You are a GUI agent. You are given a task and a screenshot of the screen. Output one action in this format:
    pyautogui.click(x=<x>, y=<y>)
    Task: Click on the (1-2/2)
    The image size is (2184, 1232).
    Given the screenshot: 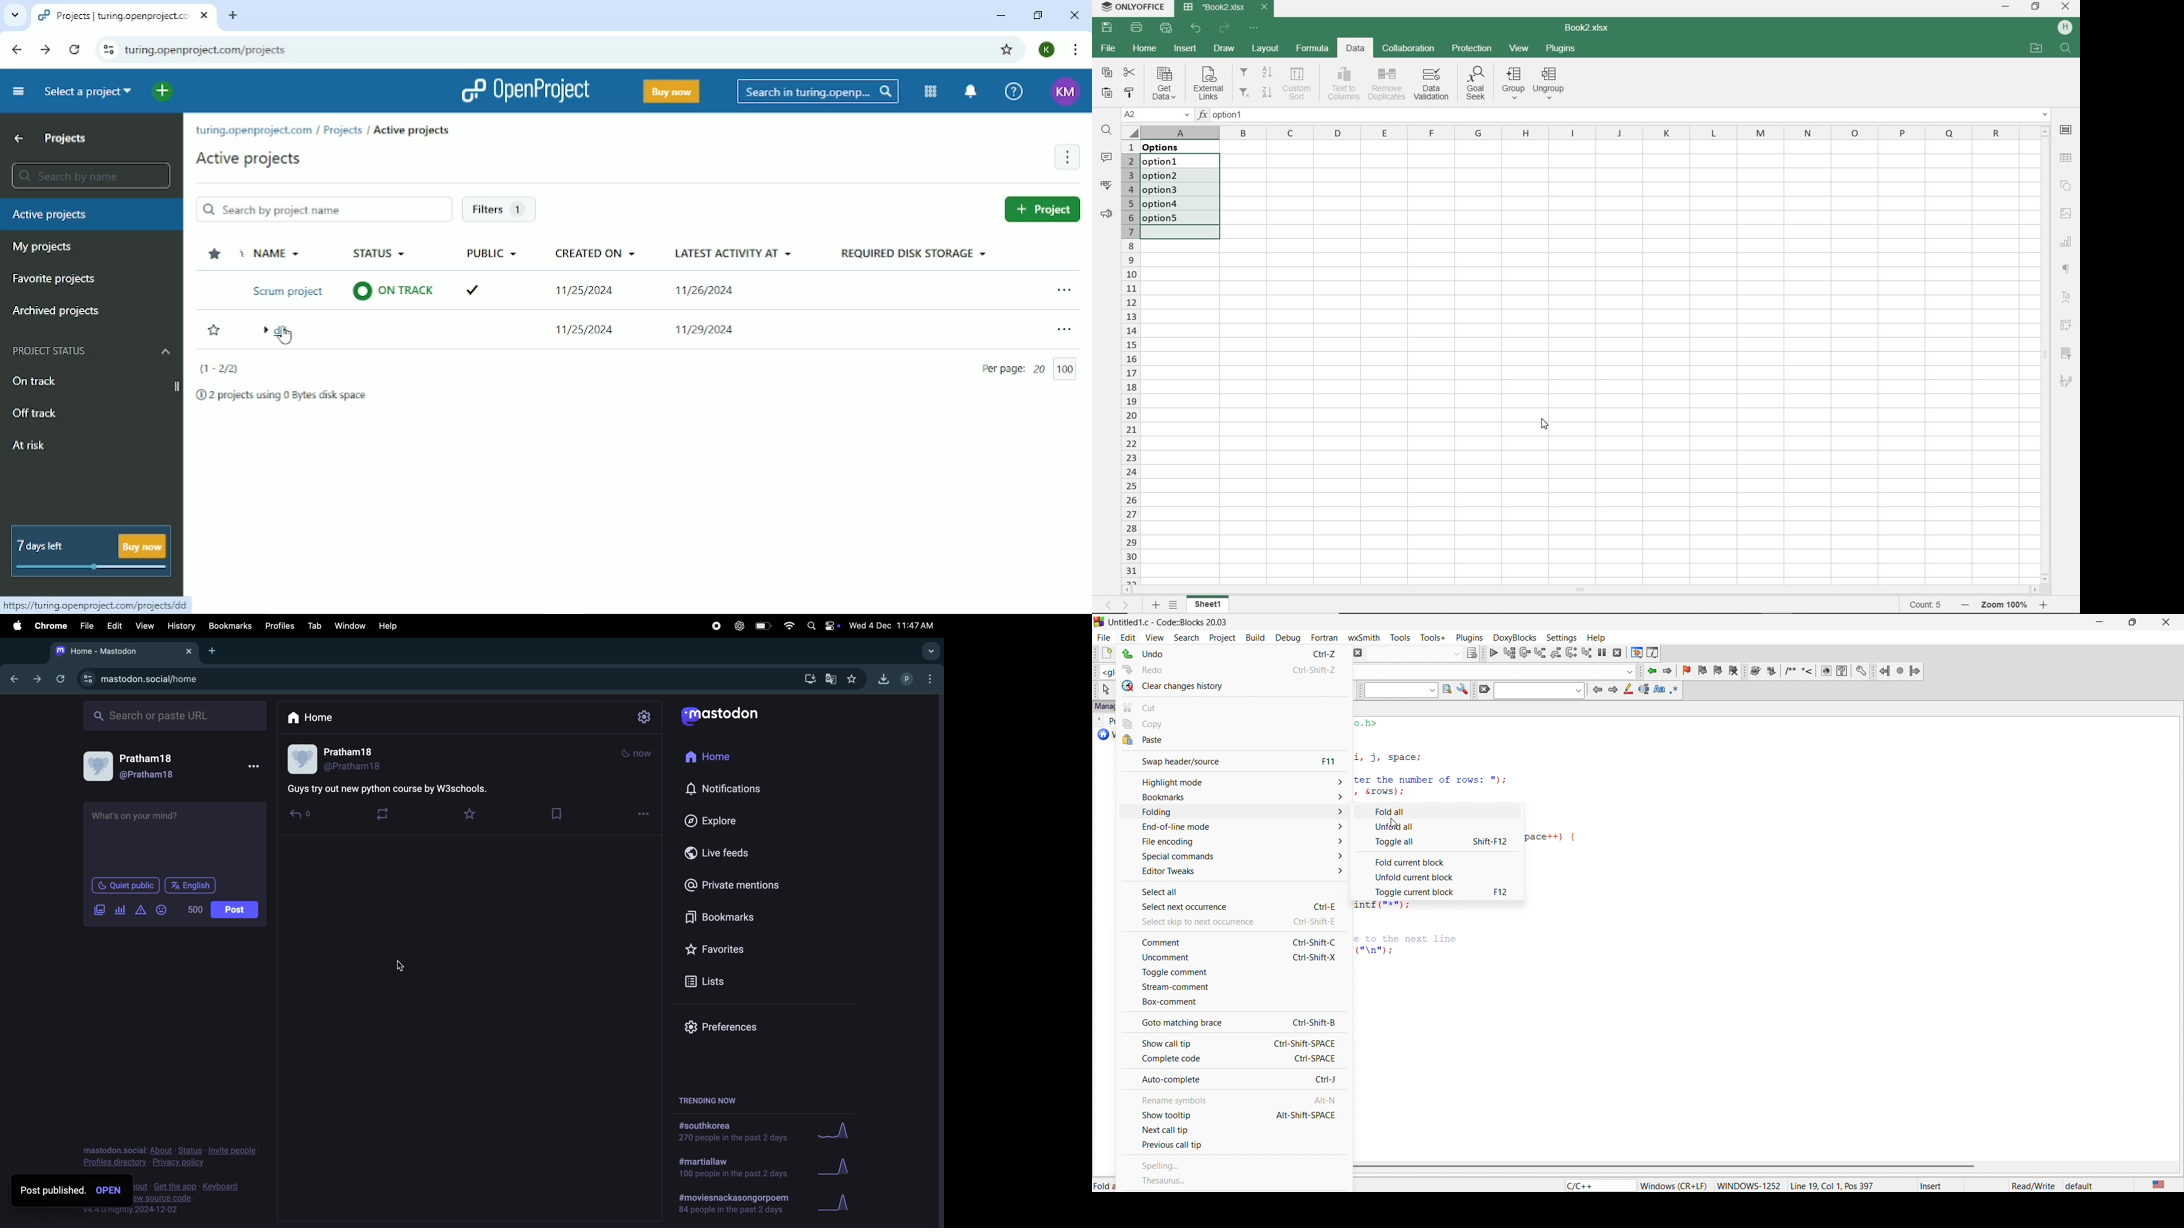 What is the action you would take?
    pyautogui.click(x=223, y=369)
    